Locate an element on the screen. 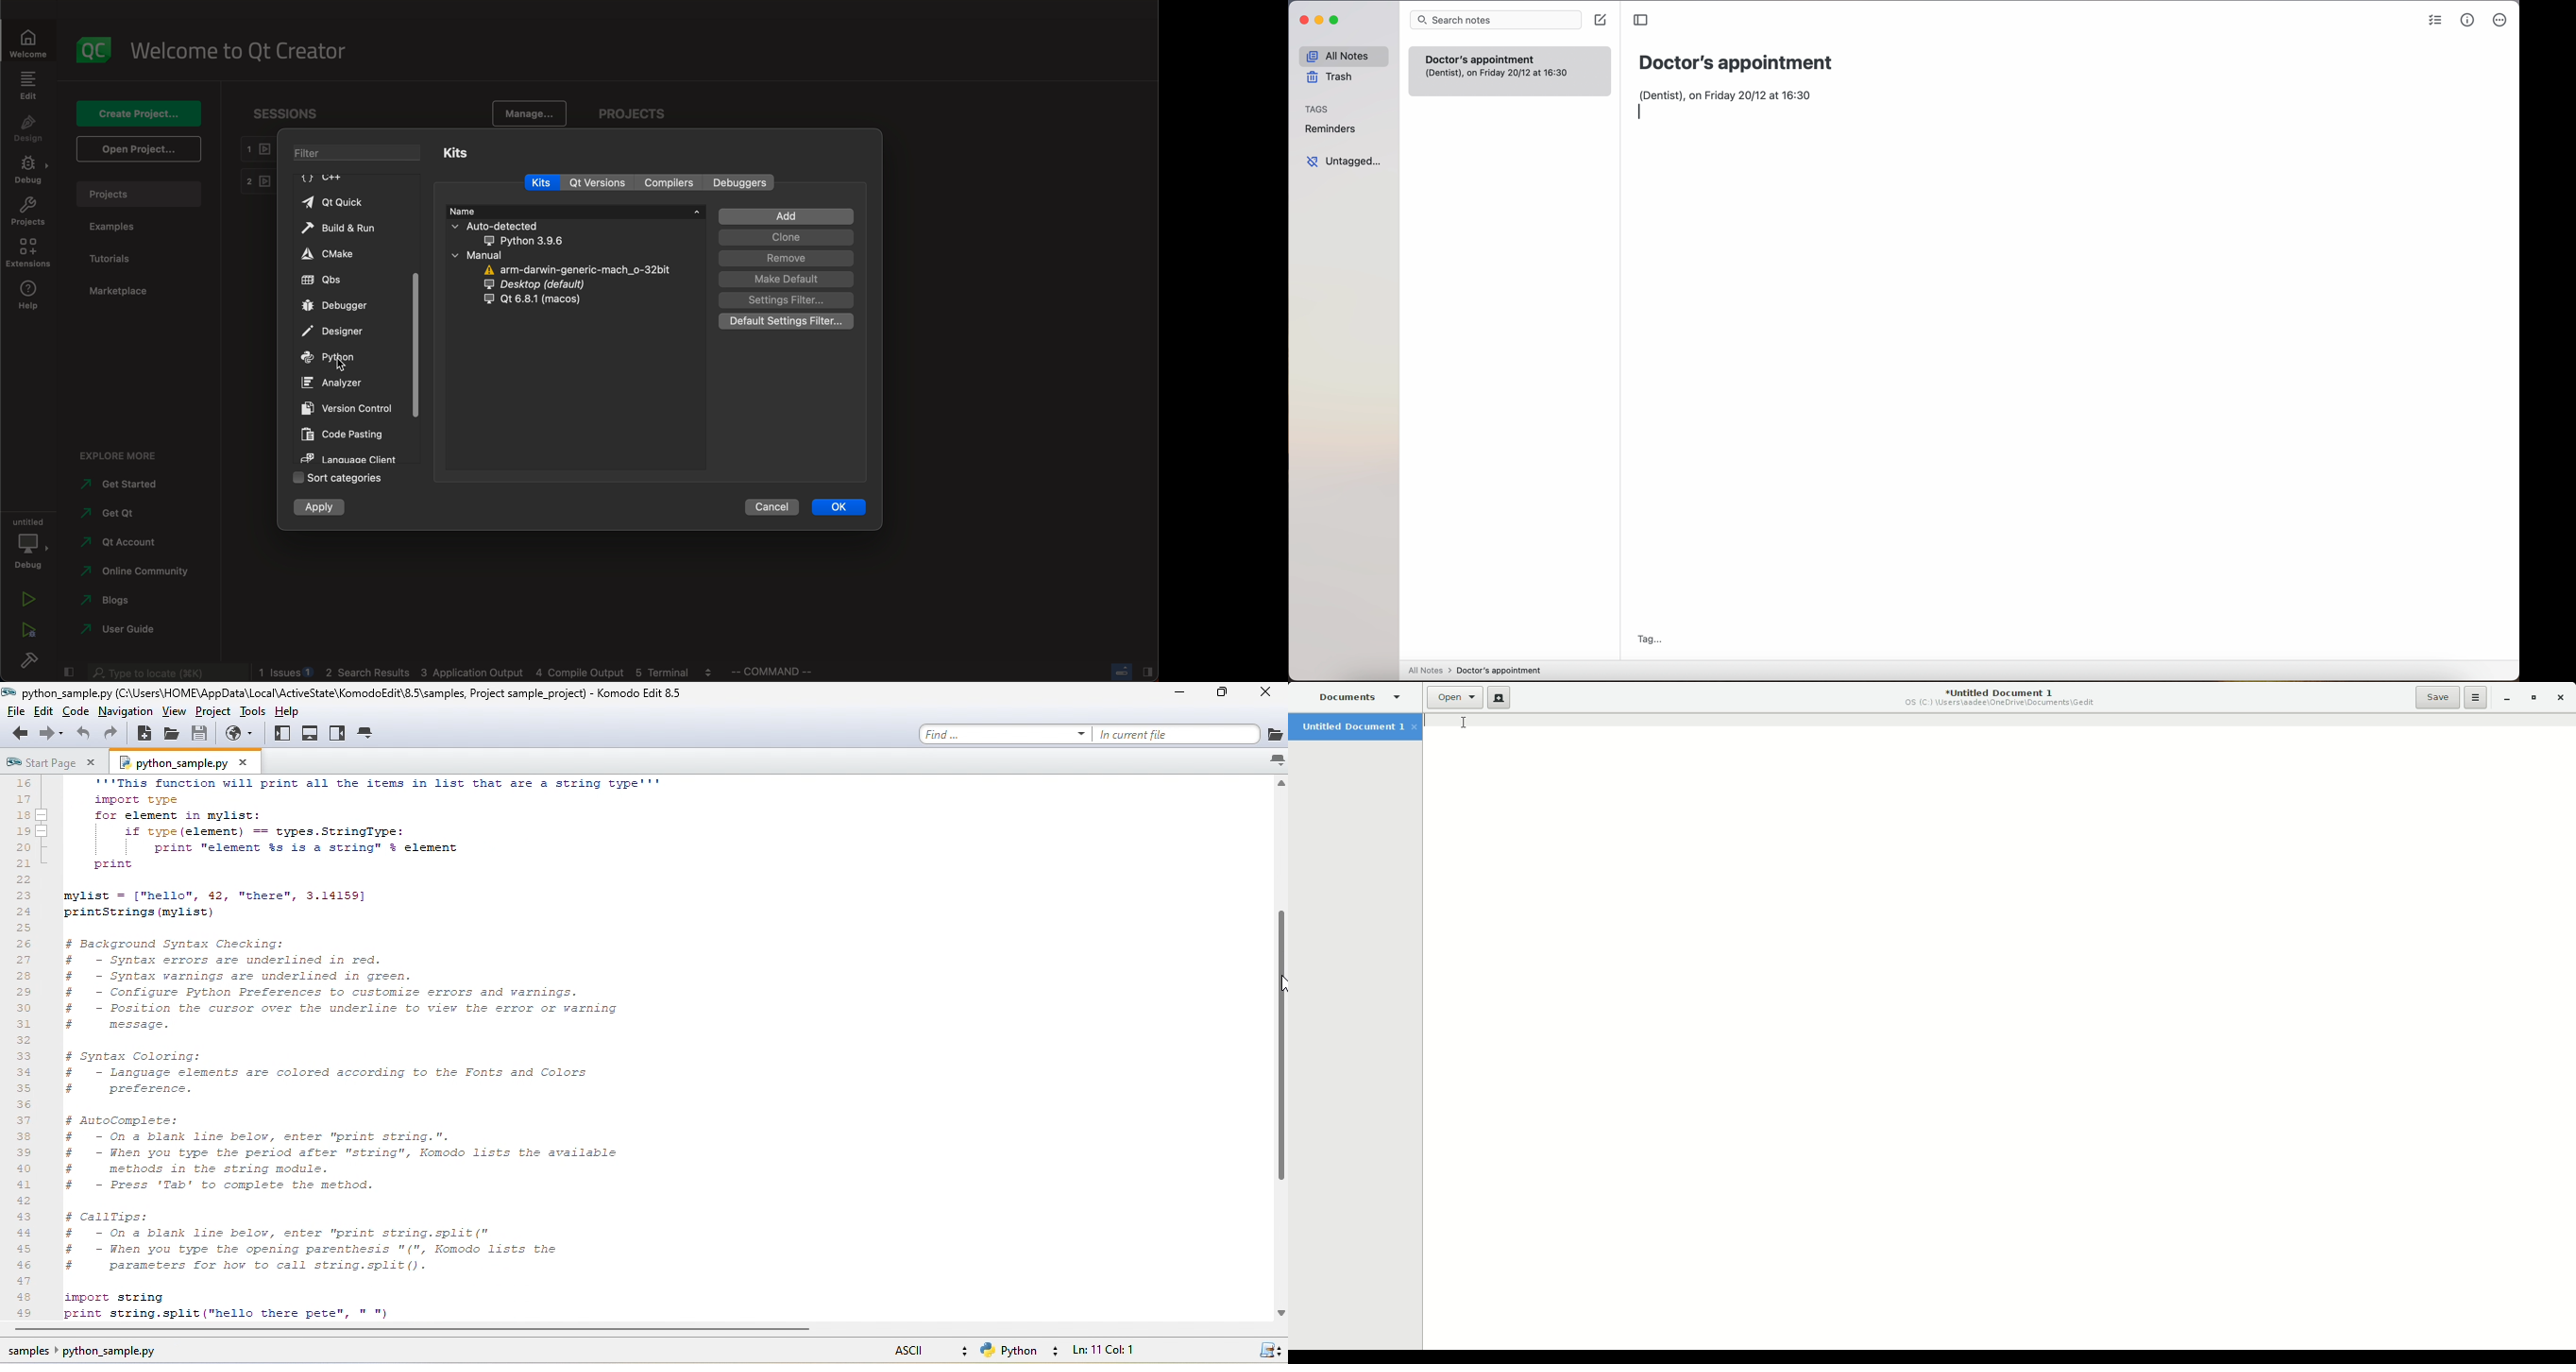 The image size is (2576, 1372). vertical scroll bar moved is located at coordinates (1280, 1051).